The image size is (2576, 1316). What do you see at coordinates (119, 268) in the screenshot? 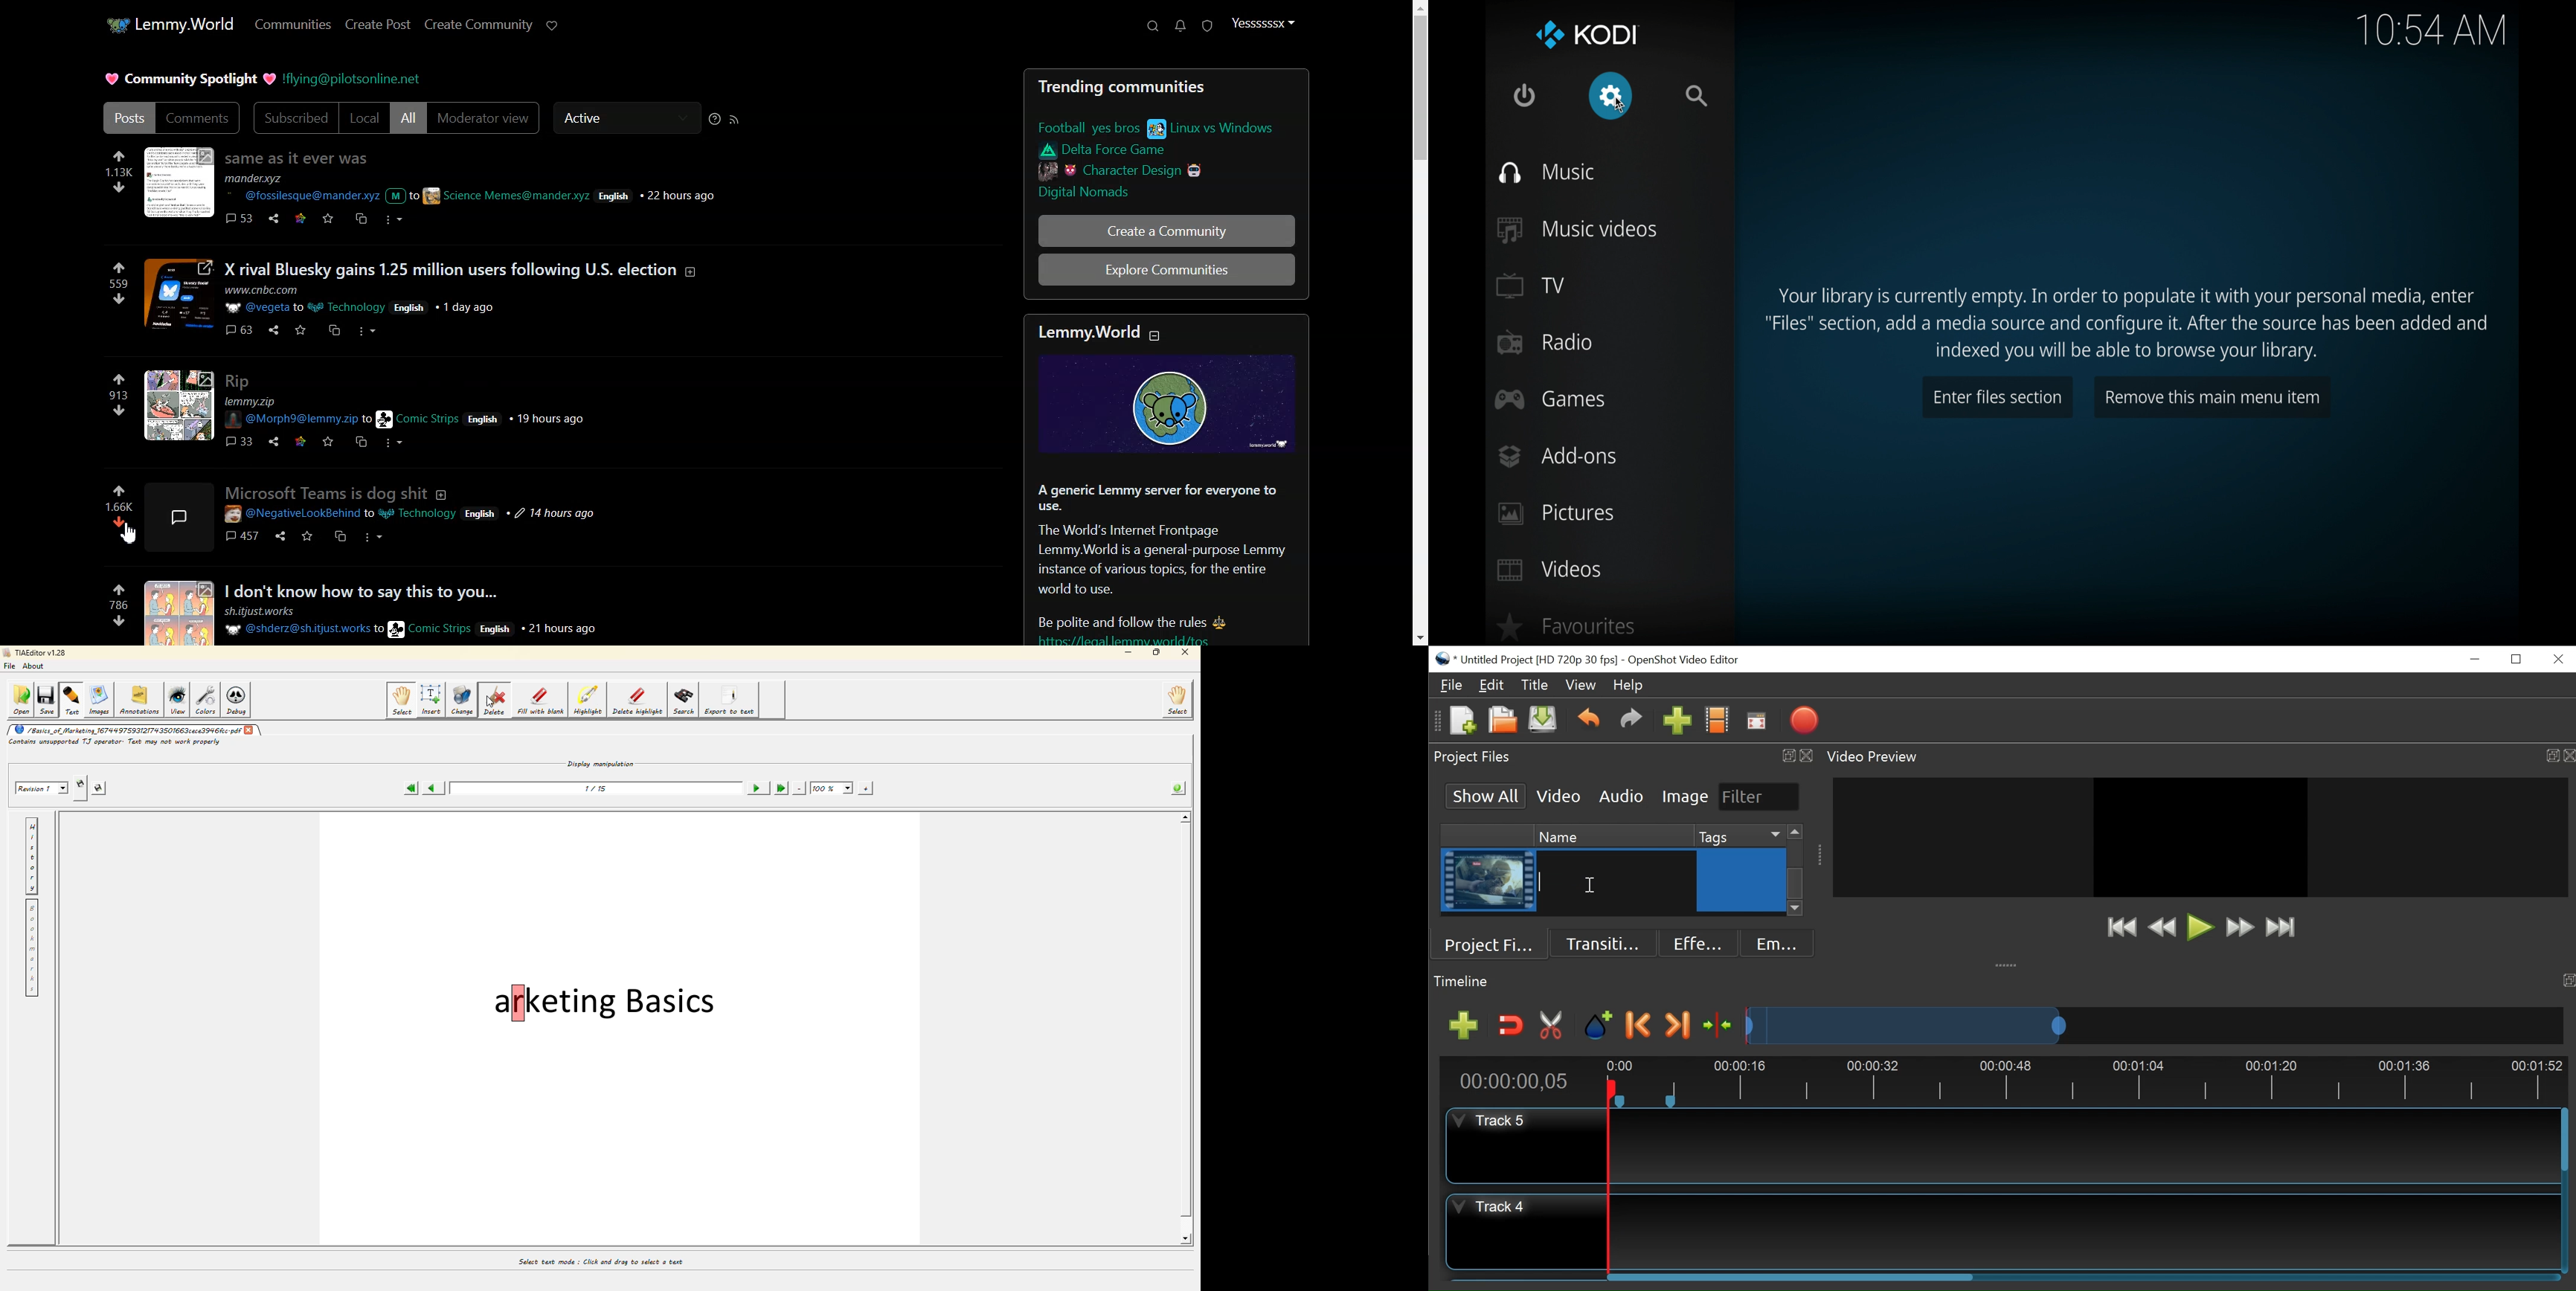
I see `up` at bounding box center [119, 268].